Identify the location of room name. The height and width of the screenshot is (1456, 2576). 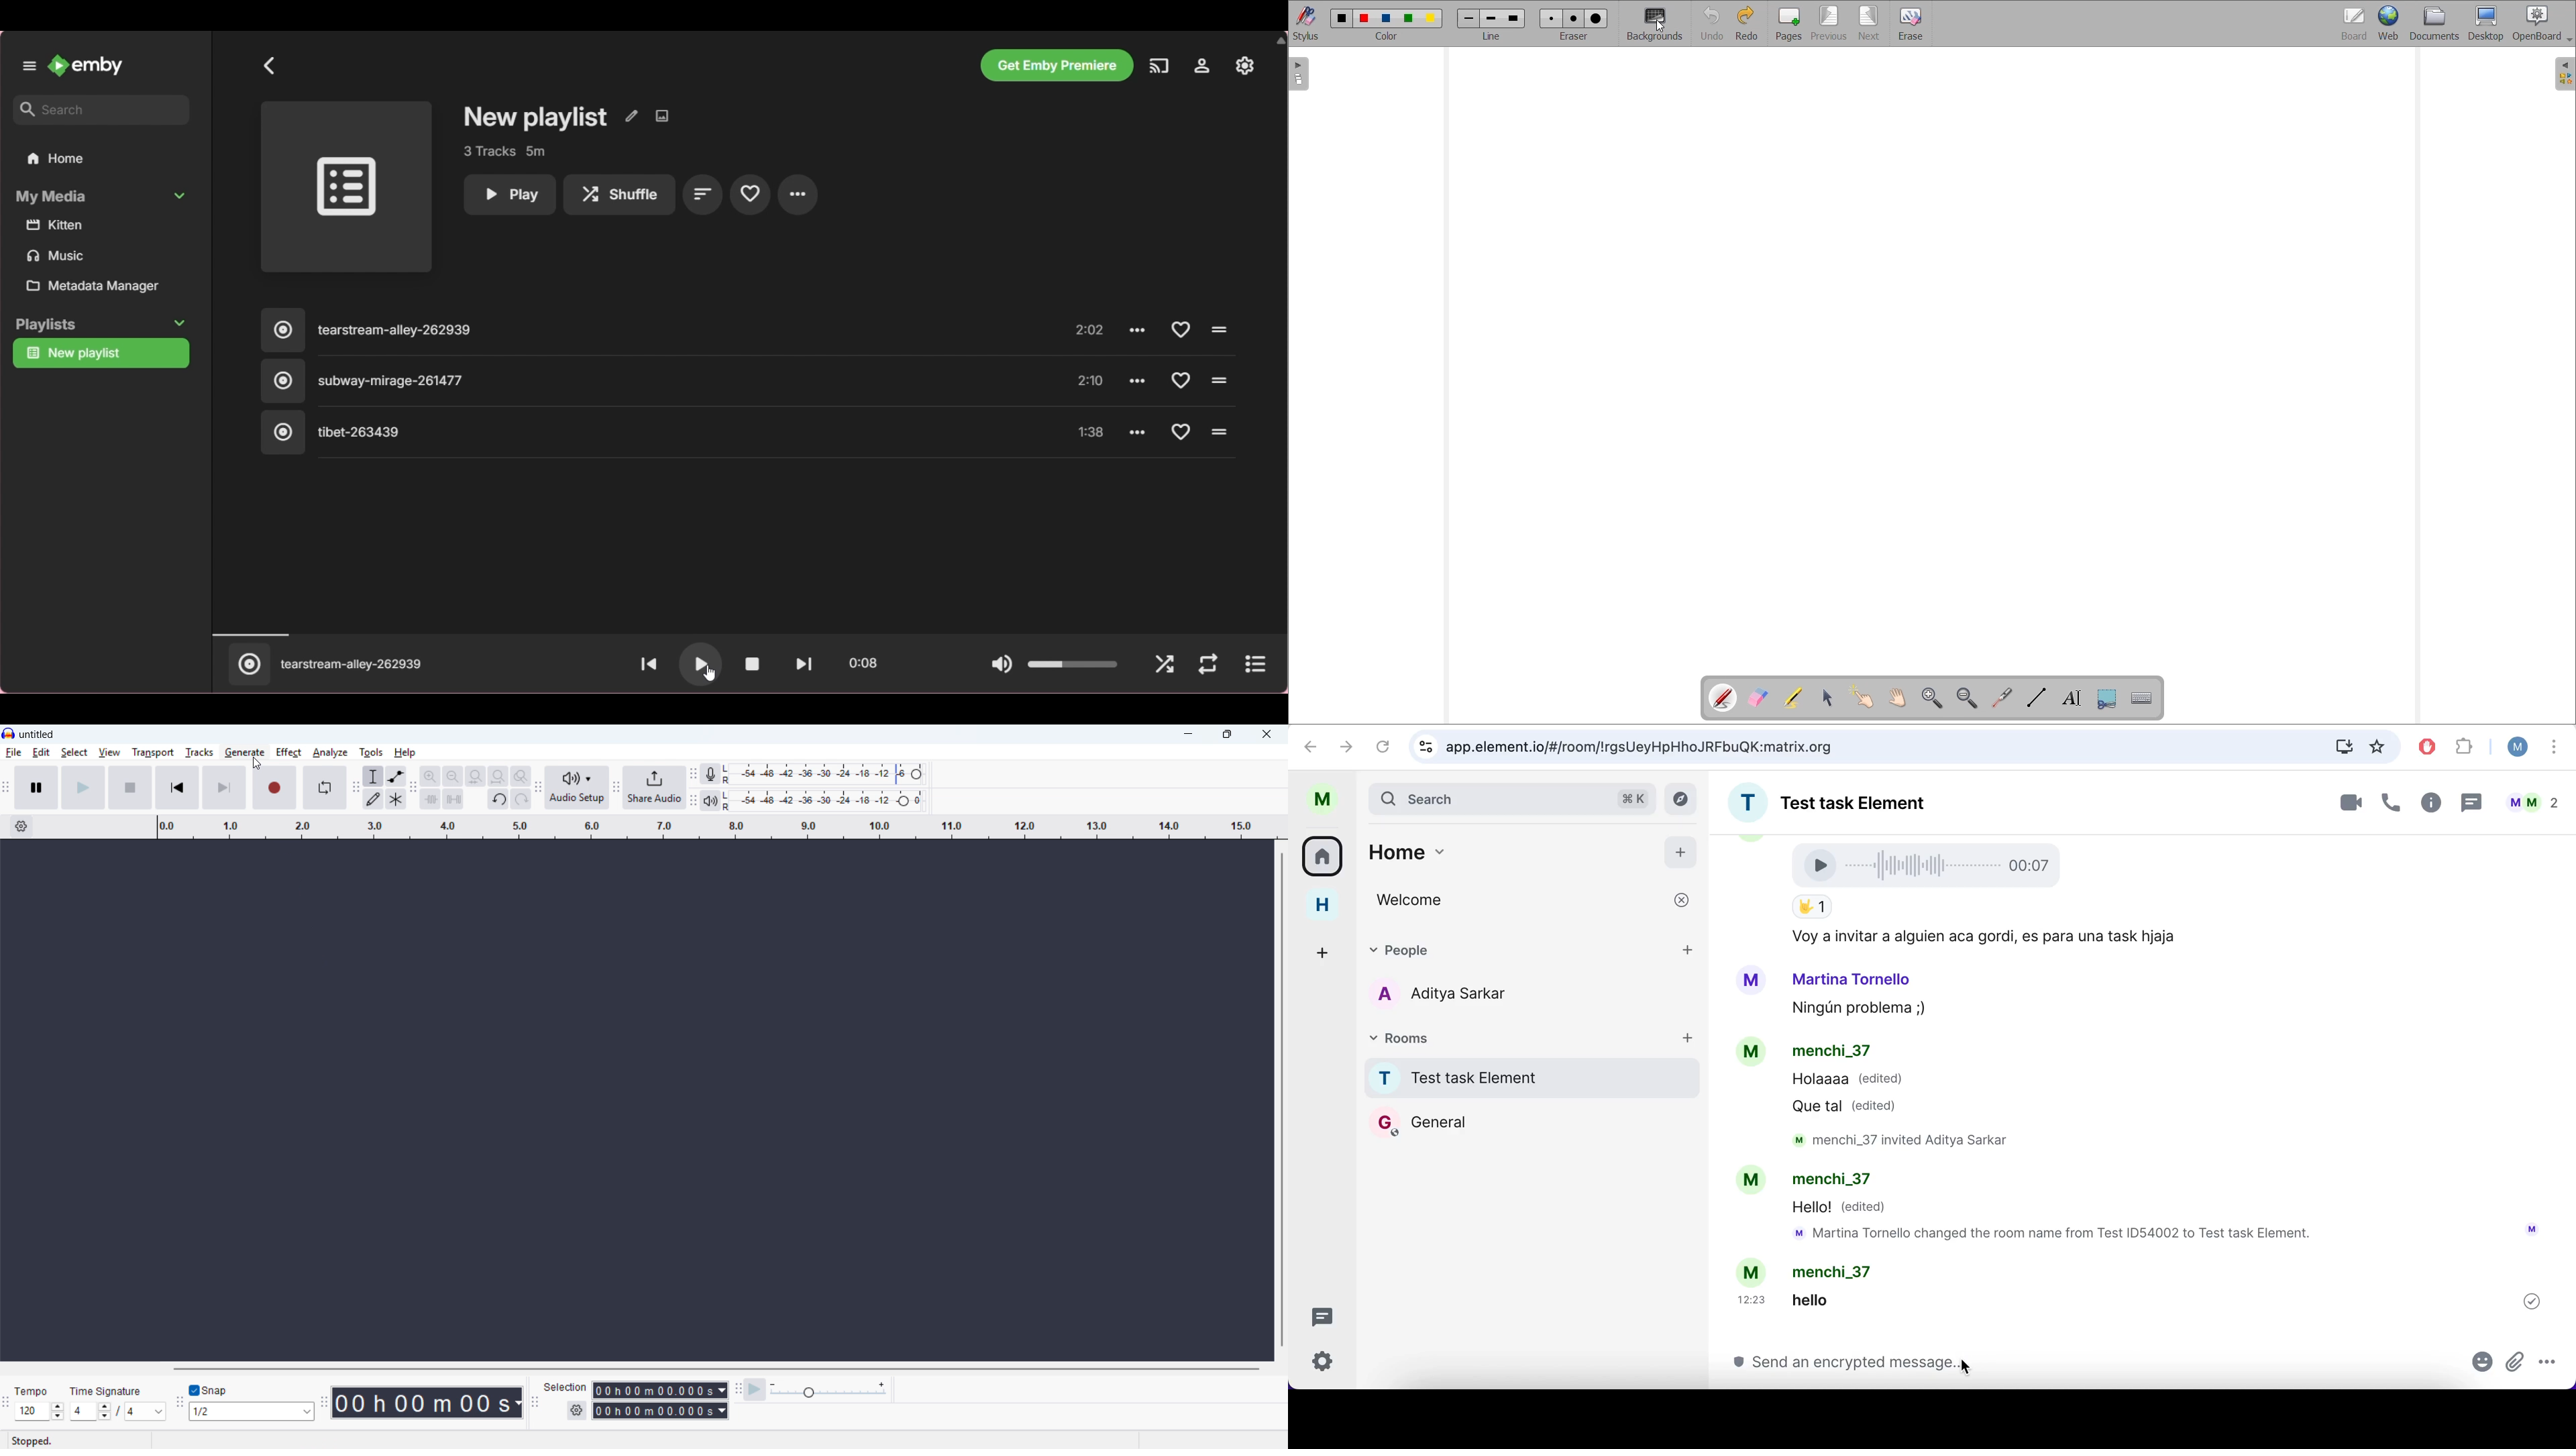
(1846, 799).